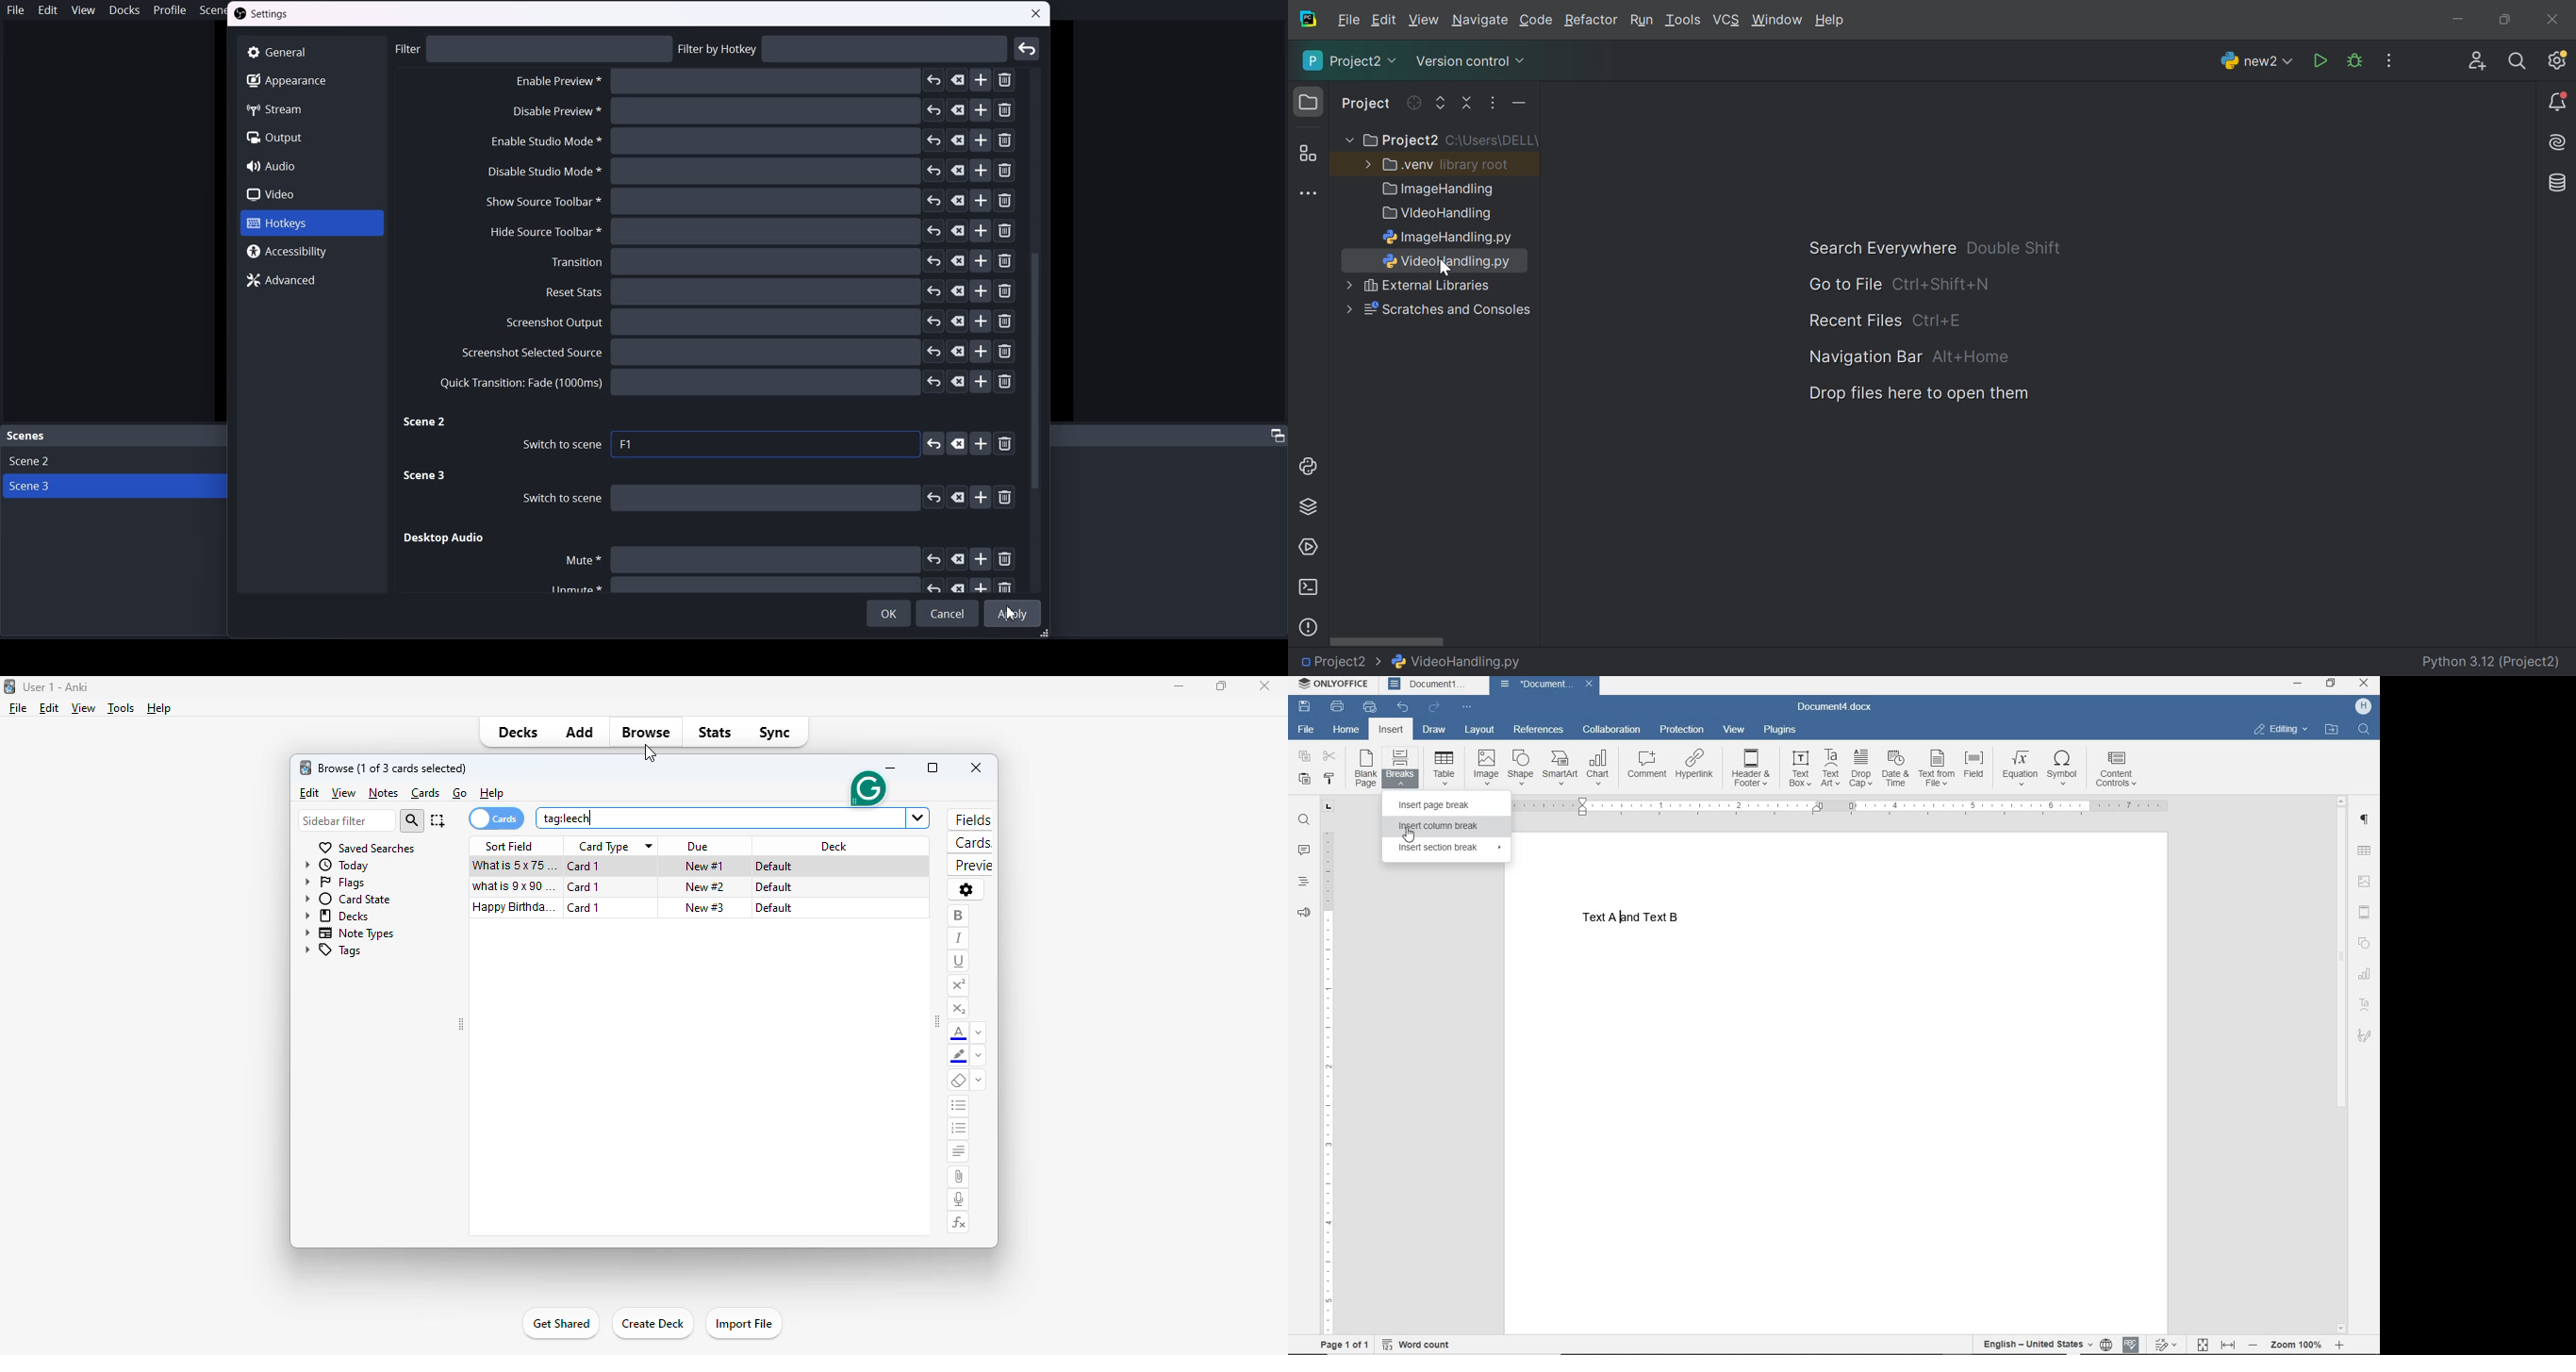  I want to click on ordered list, so click(958, 1129).